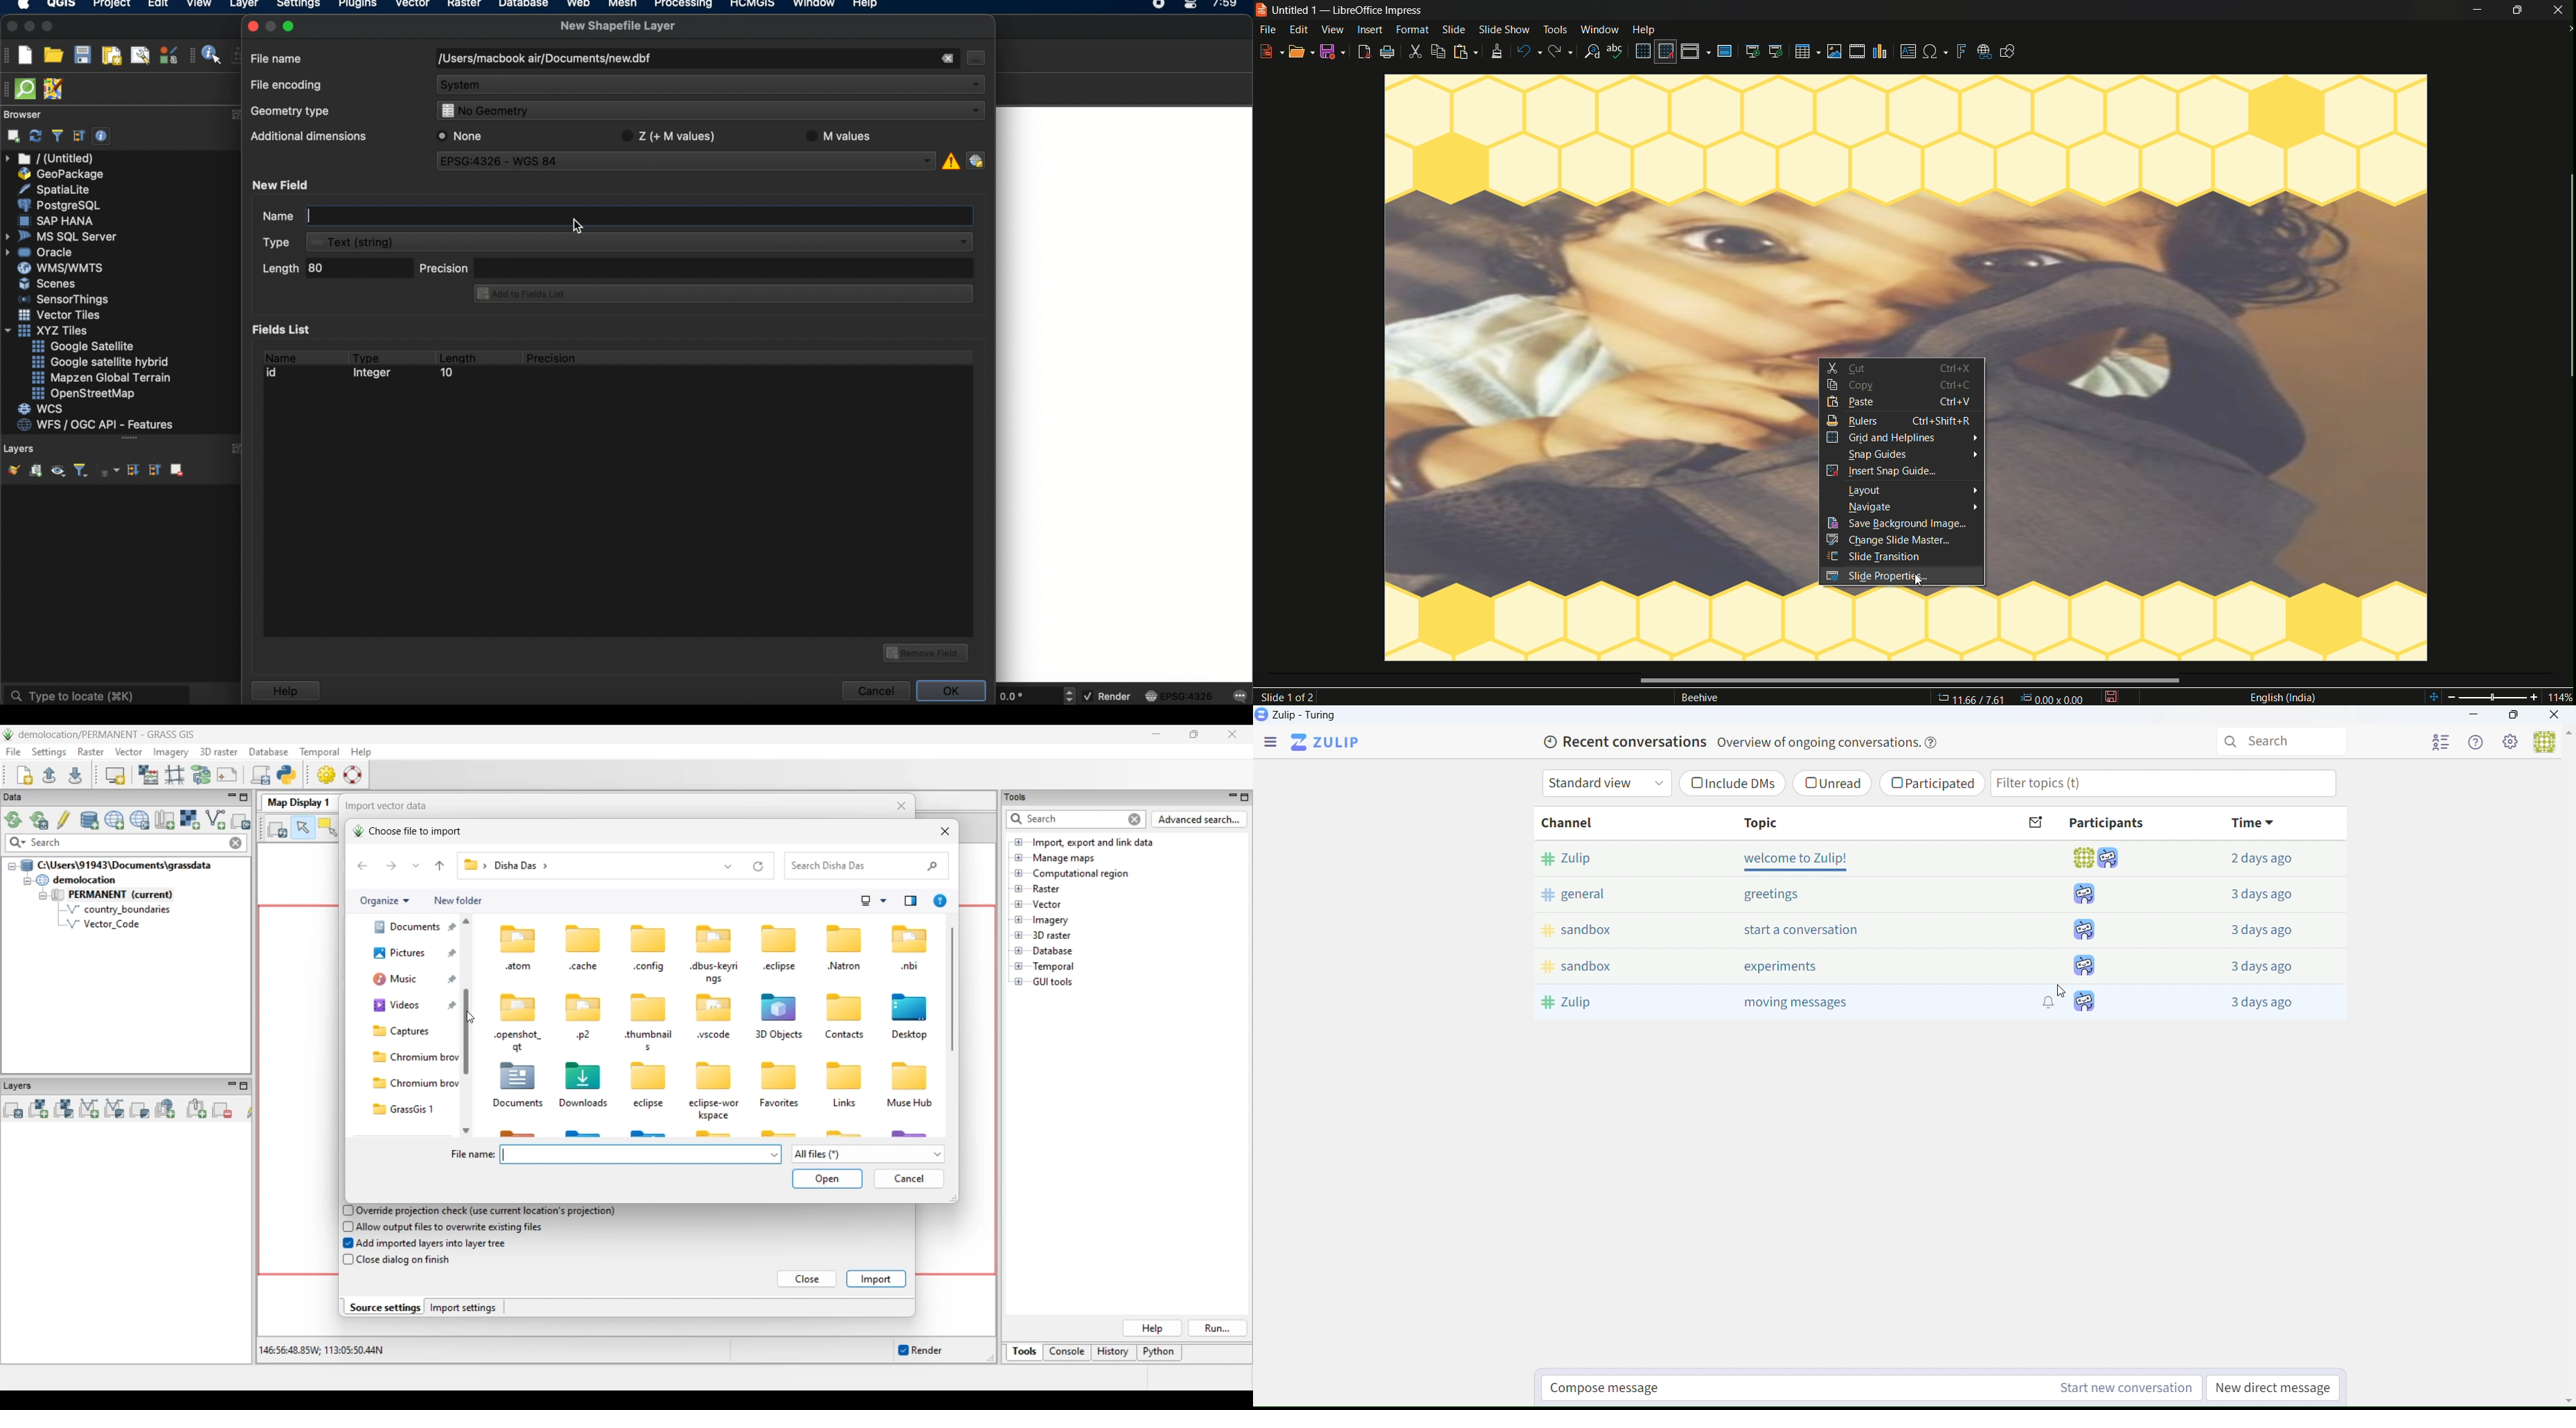  I want to click on help, so click(1648, 29).